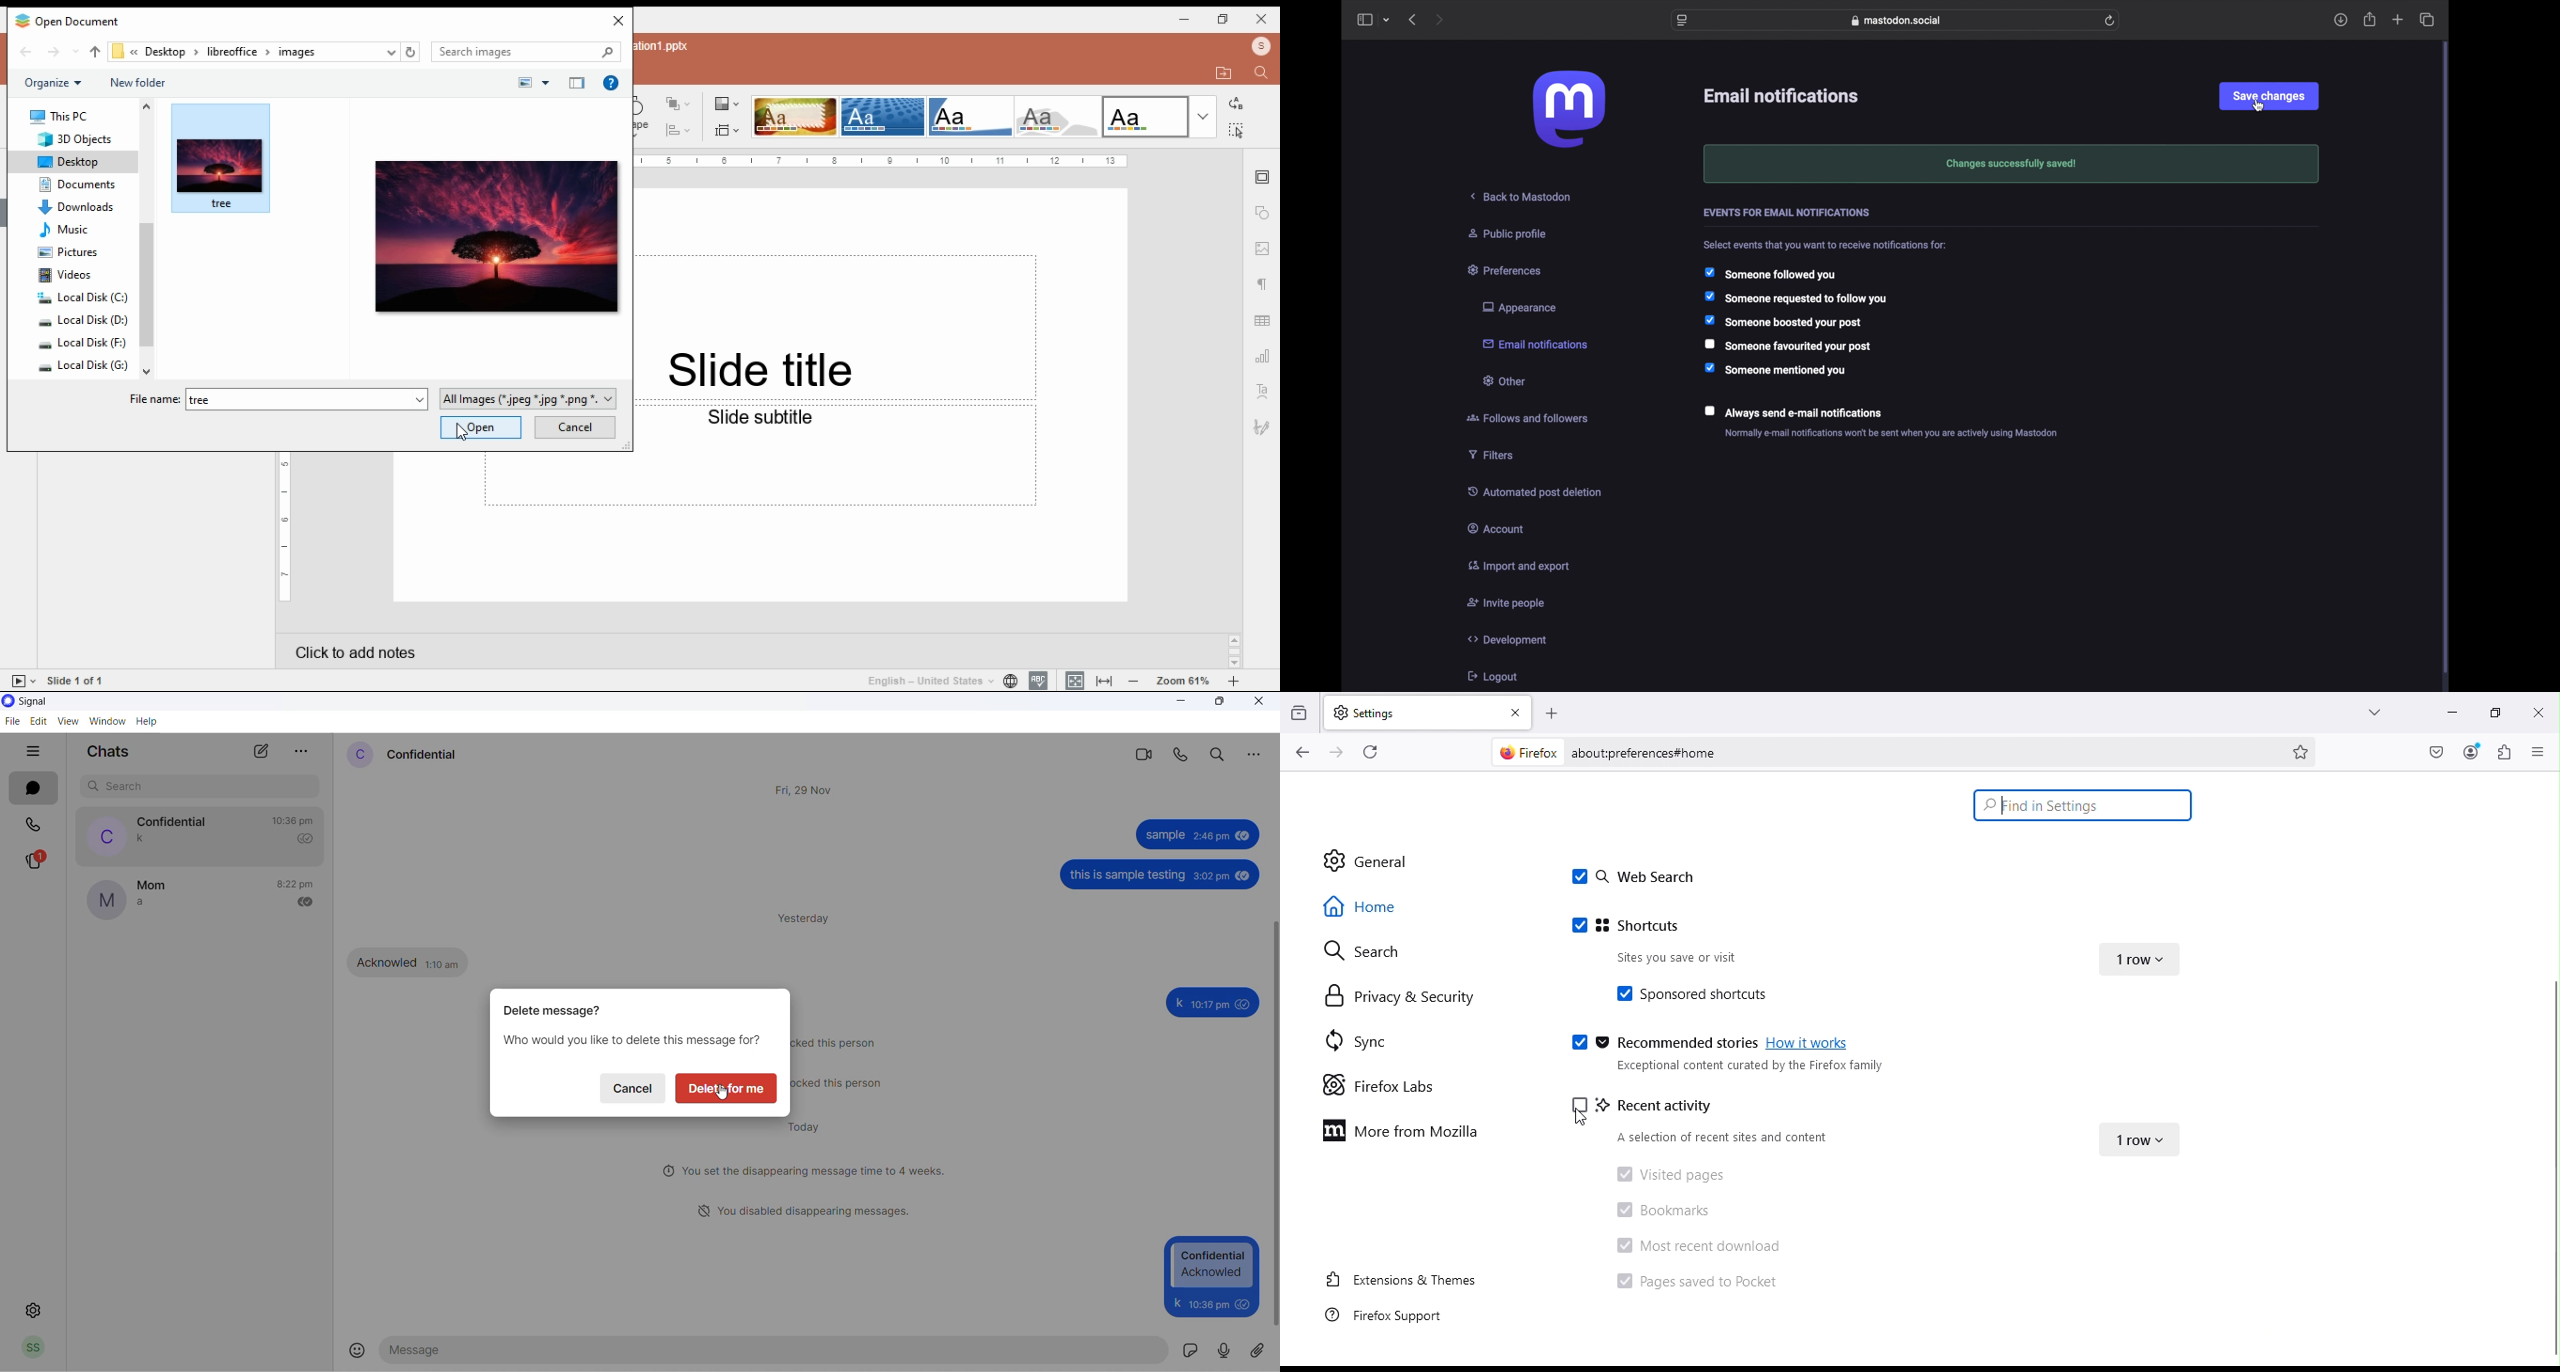 This screenshot has height=1372, width=2576. What do you see at coordinates (66, 251) in the screenshot?
I see `pictures` at bounding box center [66, 251].